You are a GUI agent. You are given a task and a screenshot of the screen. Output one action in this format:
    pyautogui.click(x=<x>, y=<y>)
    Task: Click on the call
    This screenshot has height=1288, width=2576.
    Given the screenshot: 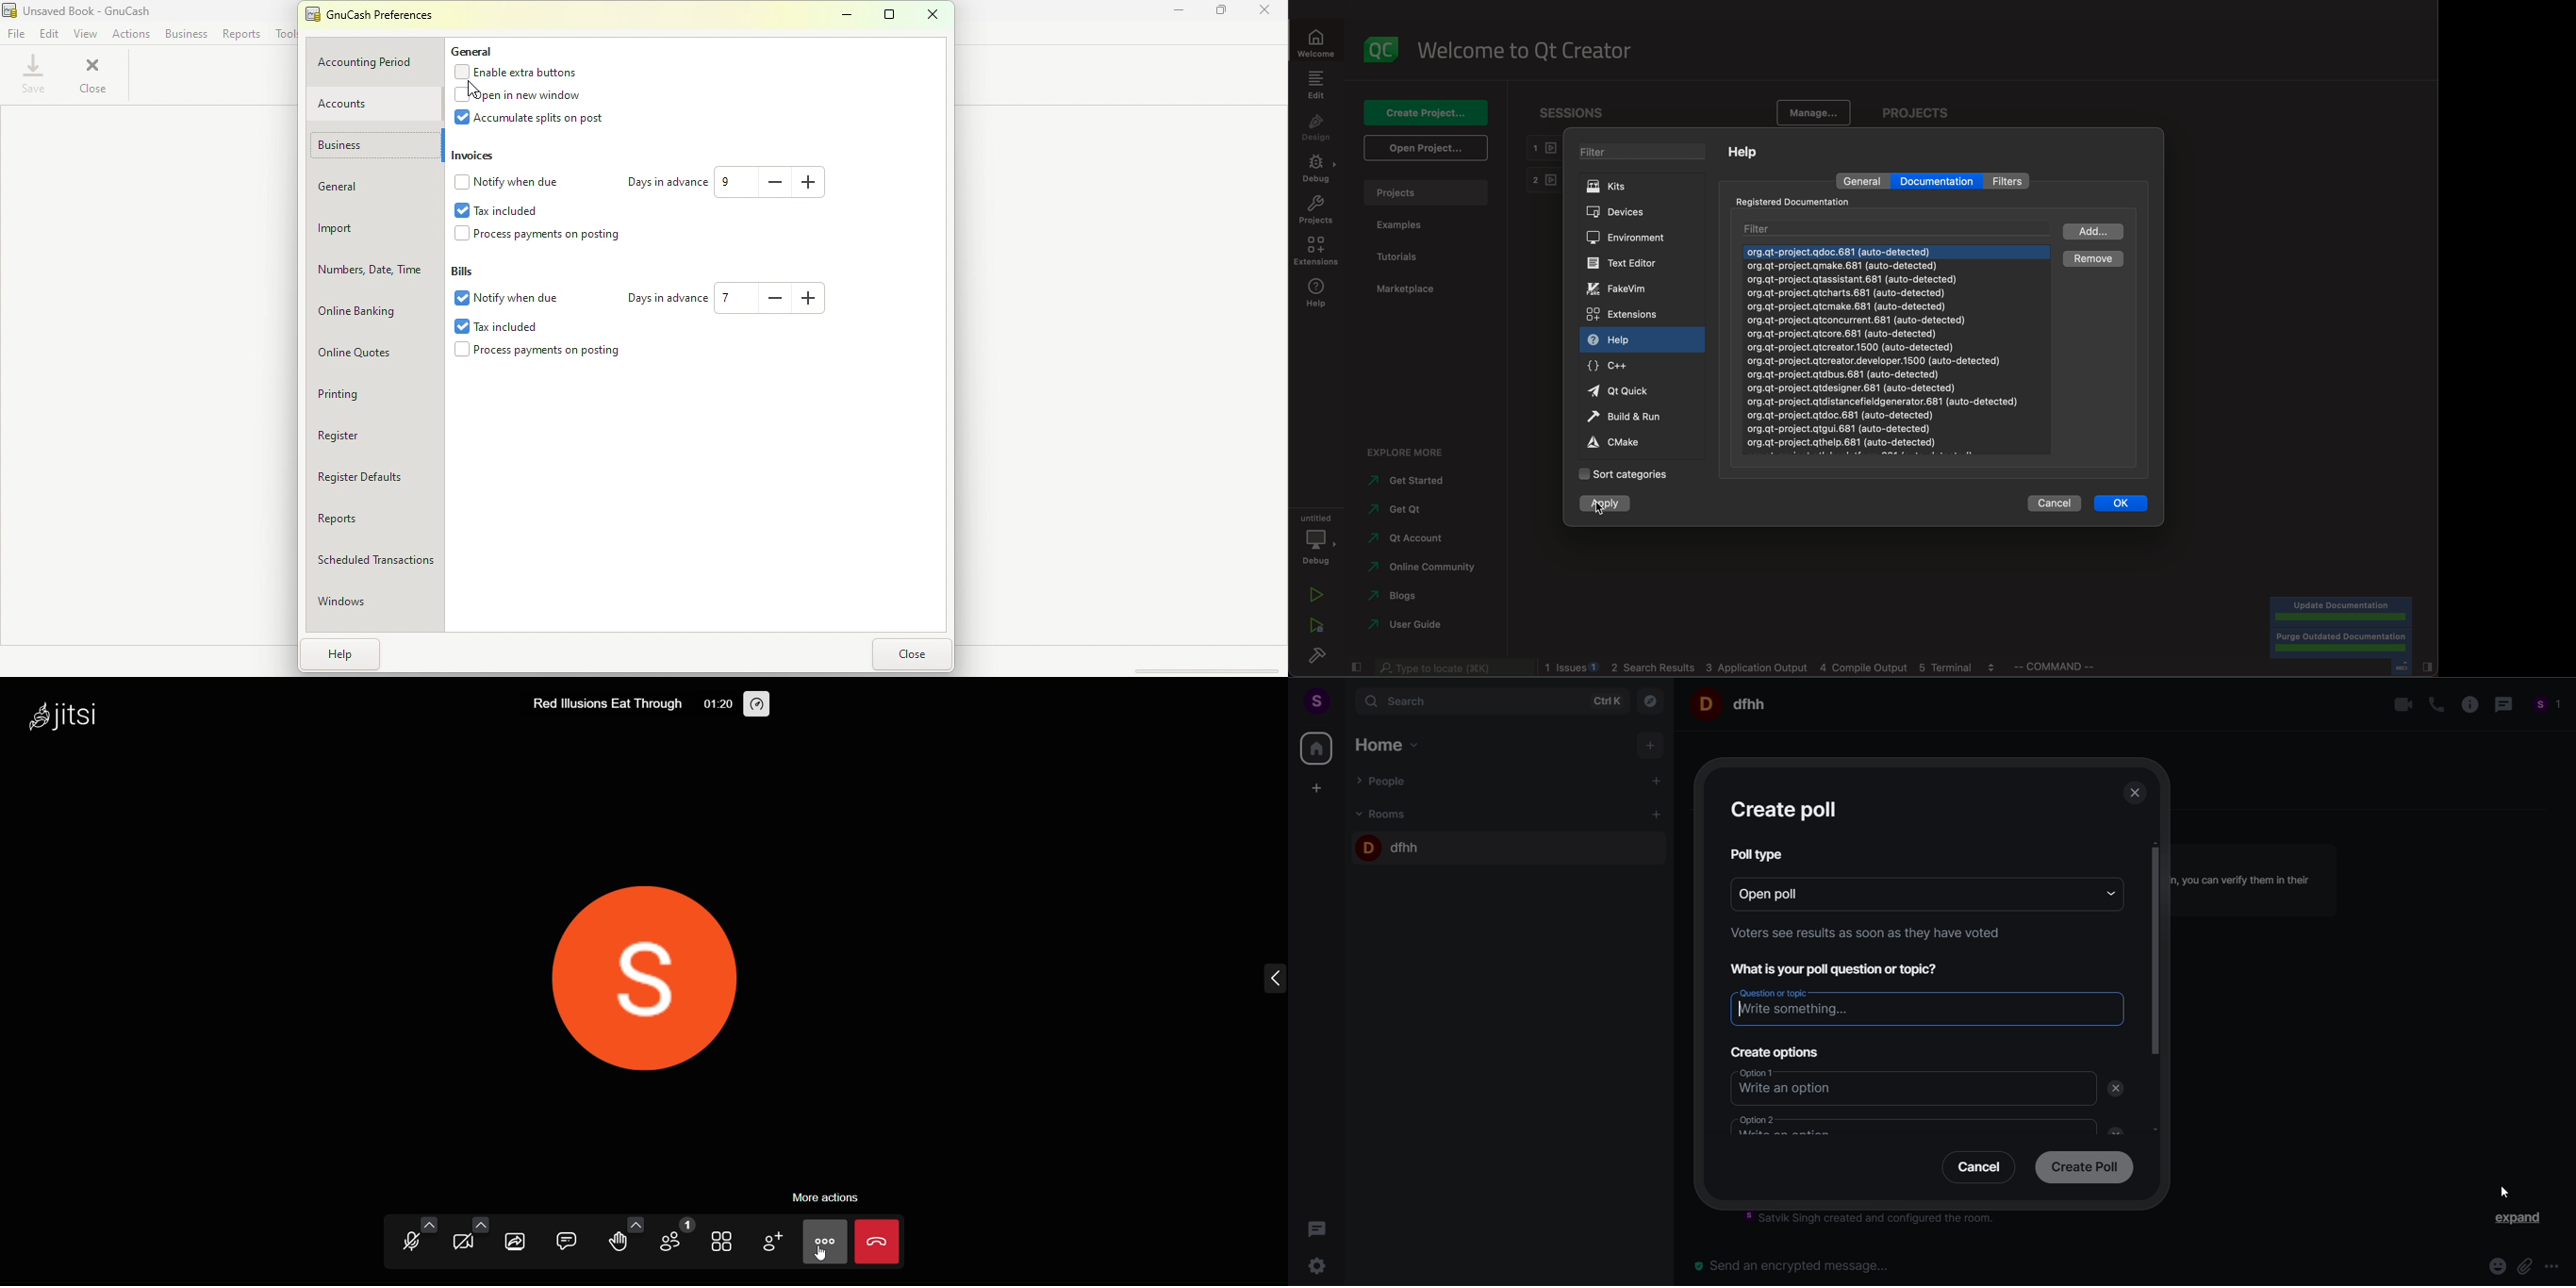 What is the action you would take?
    pyautogui.click(x=2431, y=704)
    